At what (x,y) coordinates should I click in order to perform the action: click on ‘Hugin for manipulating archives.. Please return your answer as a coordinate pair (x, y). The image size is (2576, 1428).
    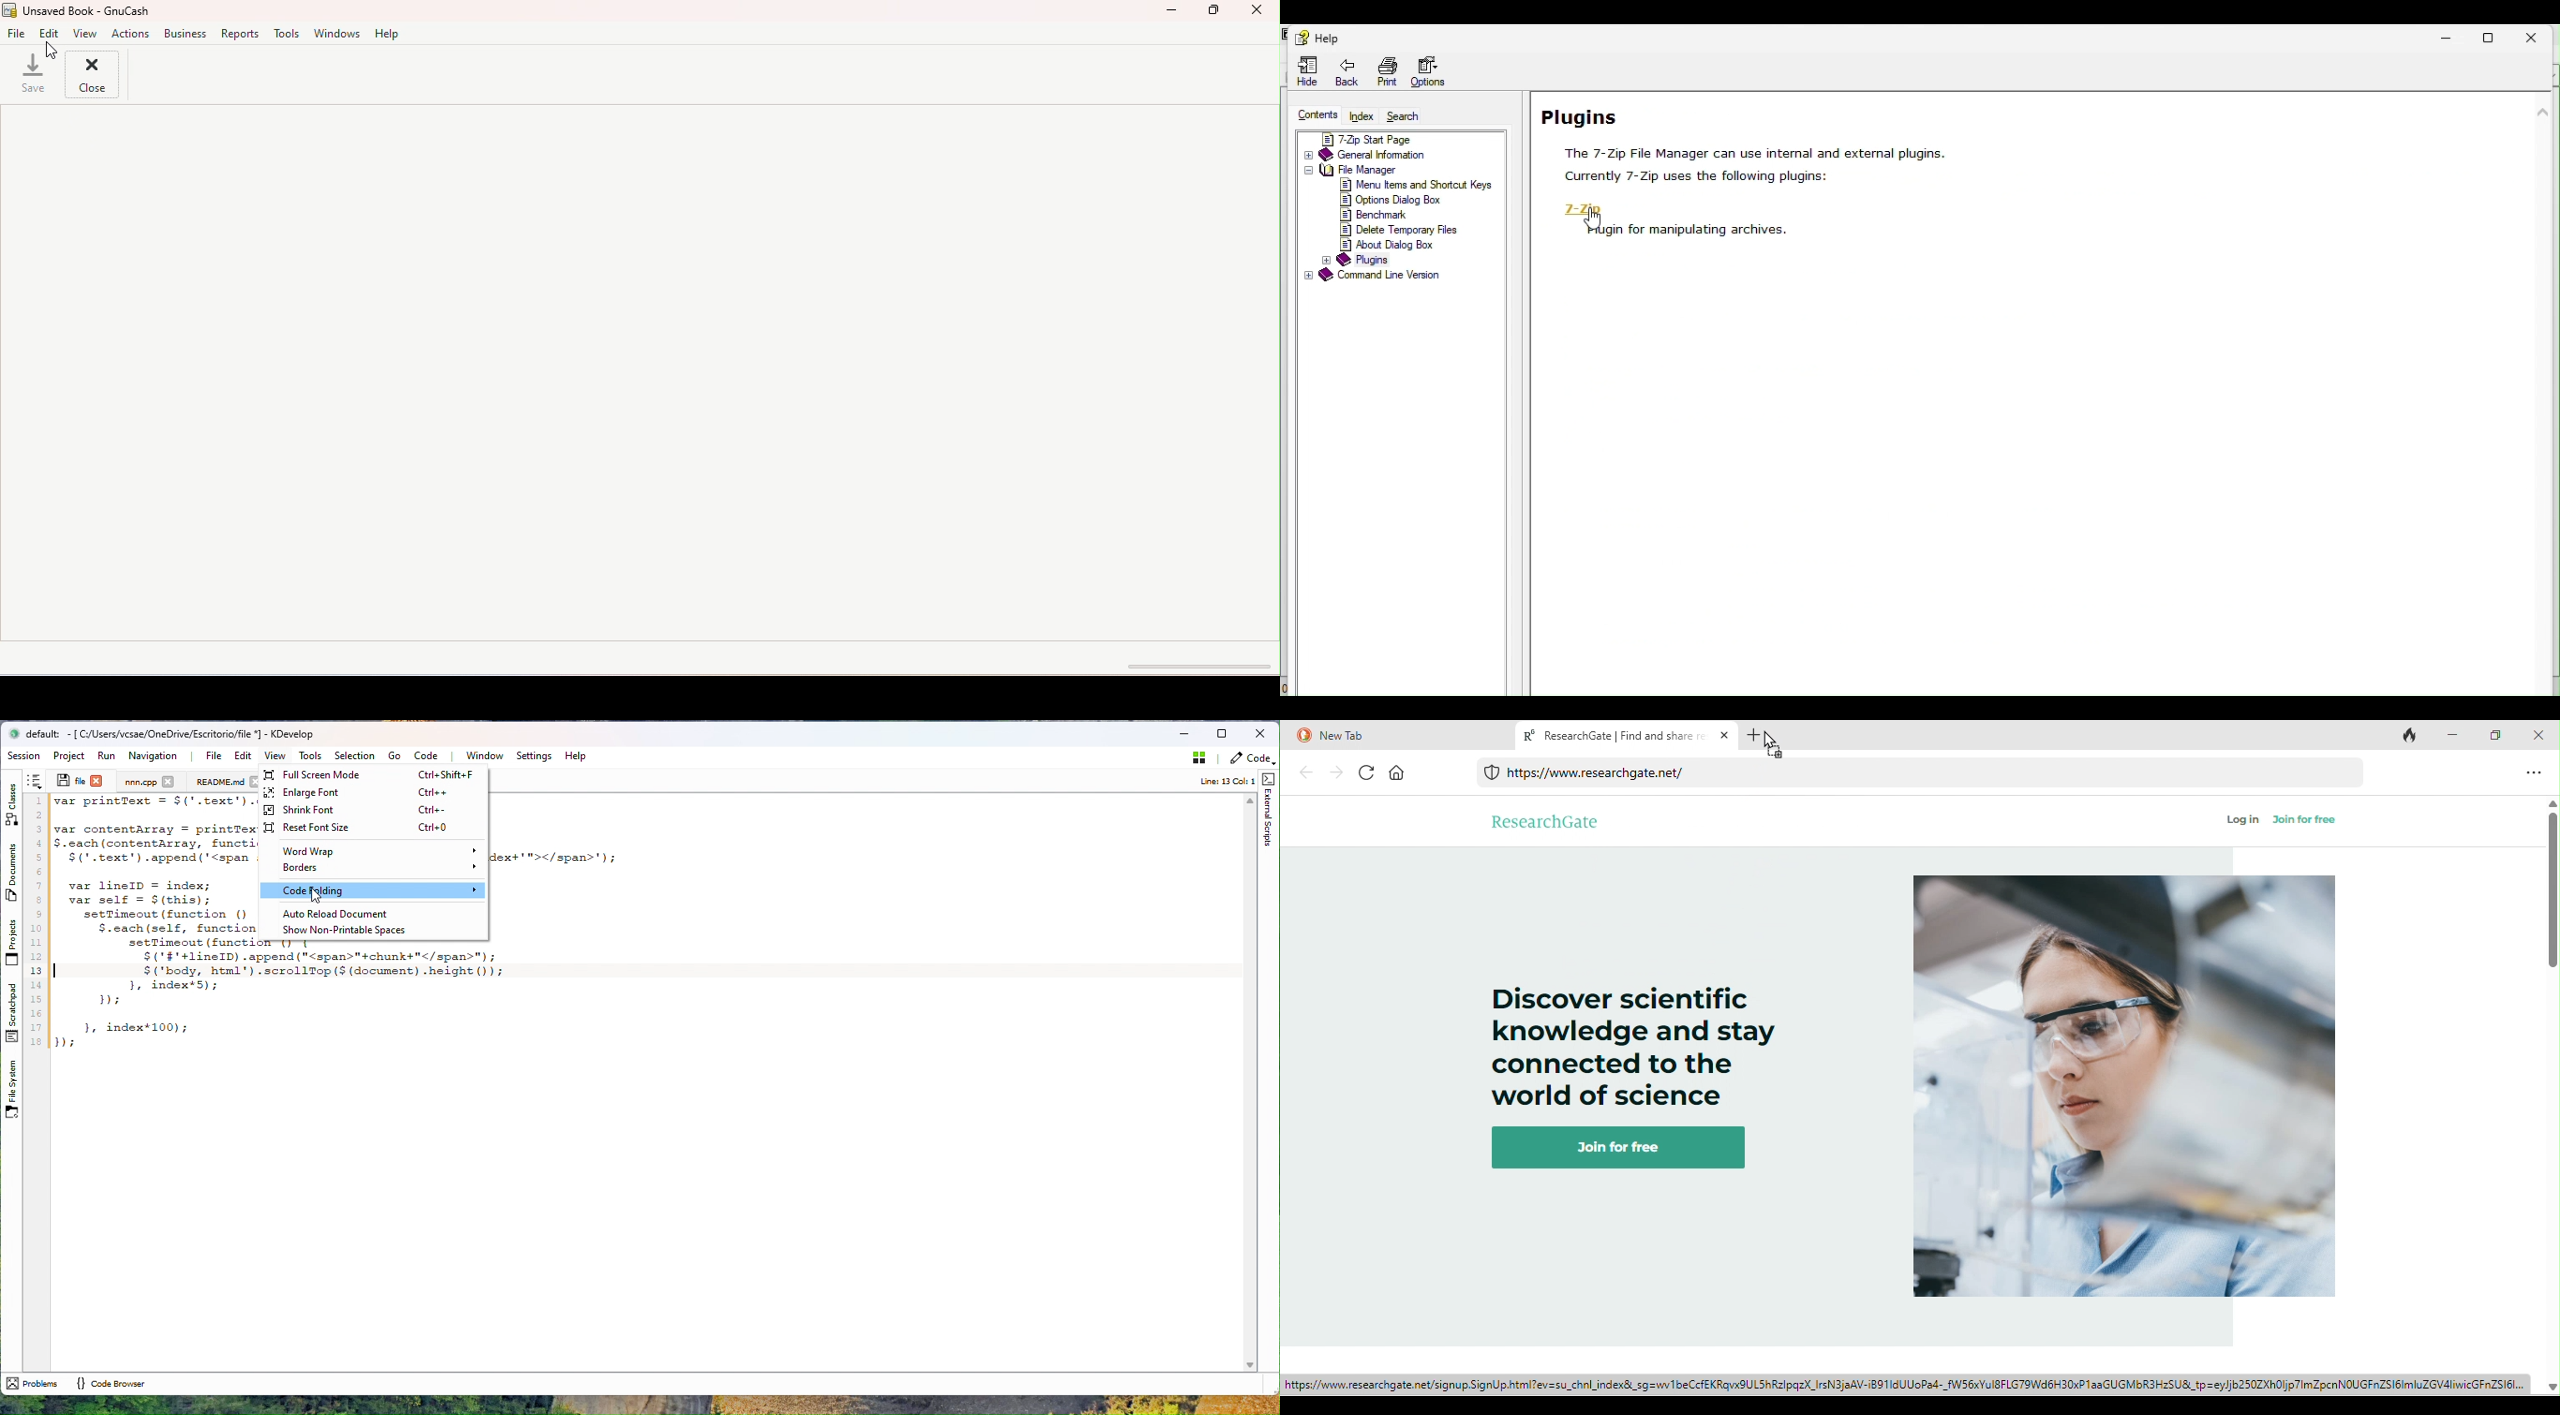
    Looking at the image, I should click on (1695, 231).